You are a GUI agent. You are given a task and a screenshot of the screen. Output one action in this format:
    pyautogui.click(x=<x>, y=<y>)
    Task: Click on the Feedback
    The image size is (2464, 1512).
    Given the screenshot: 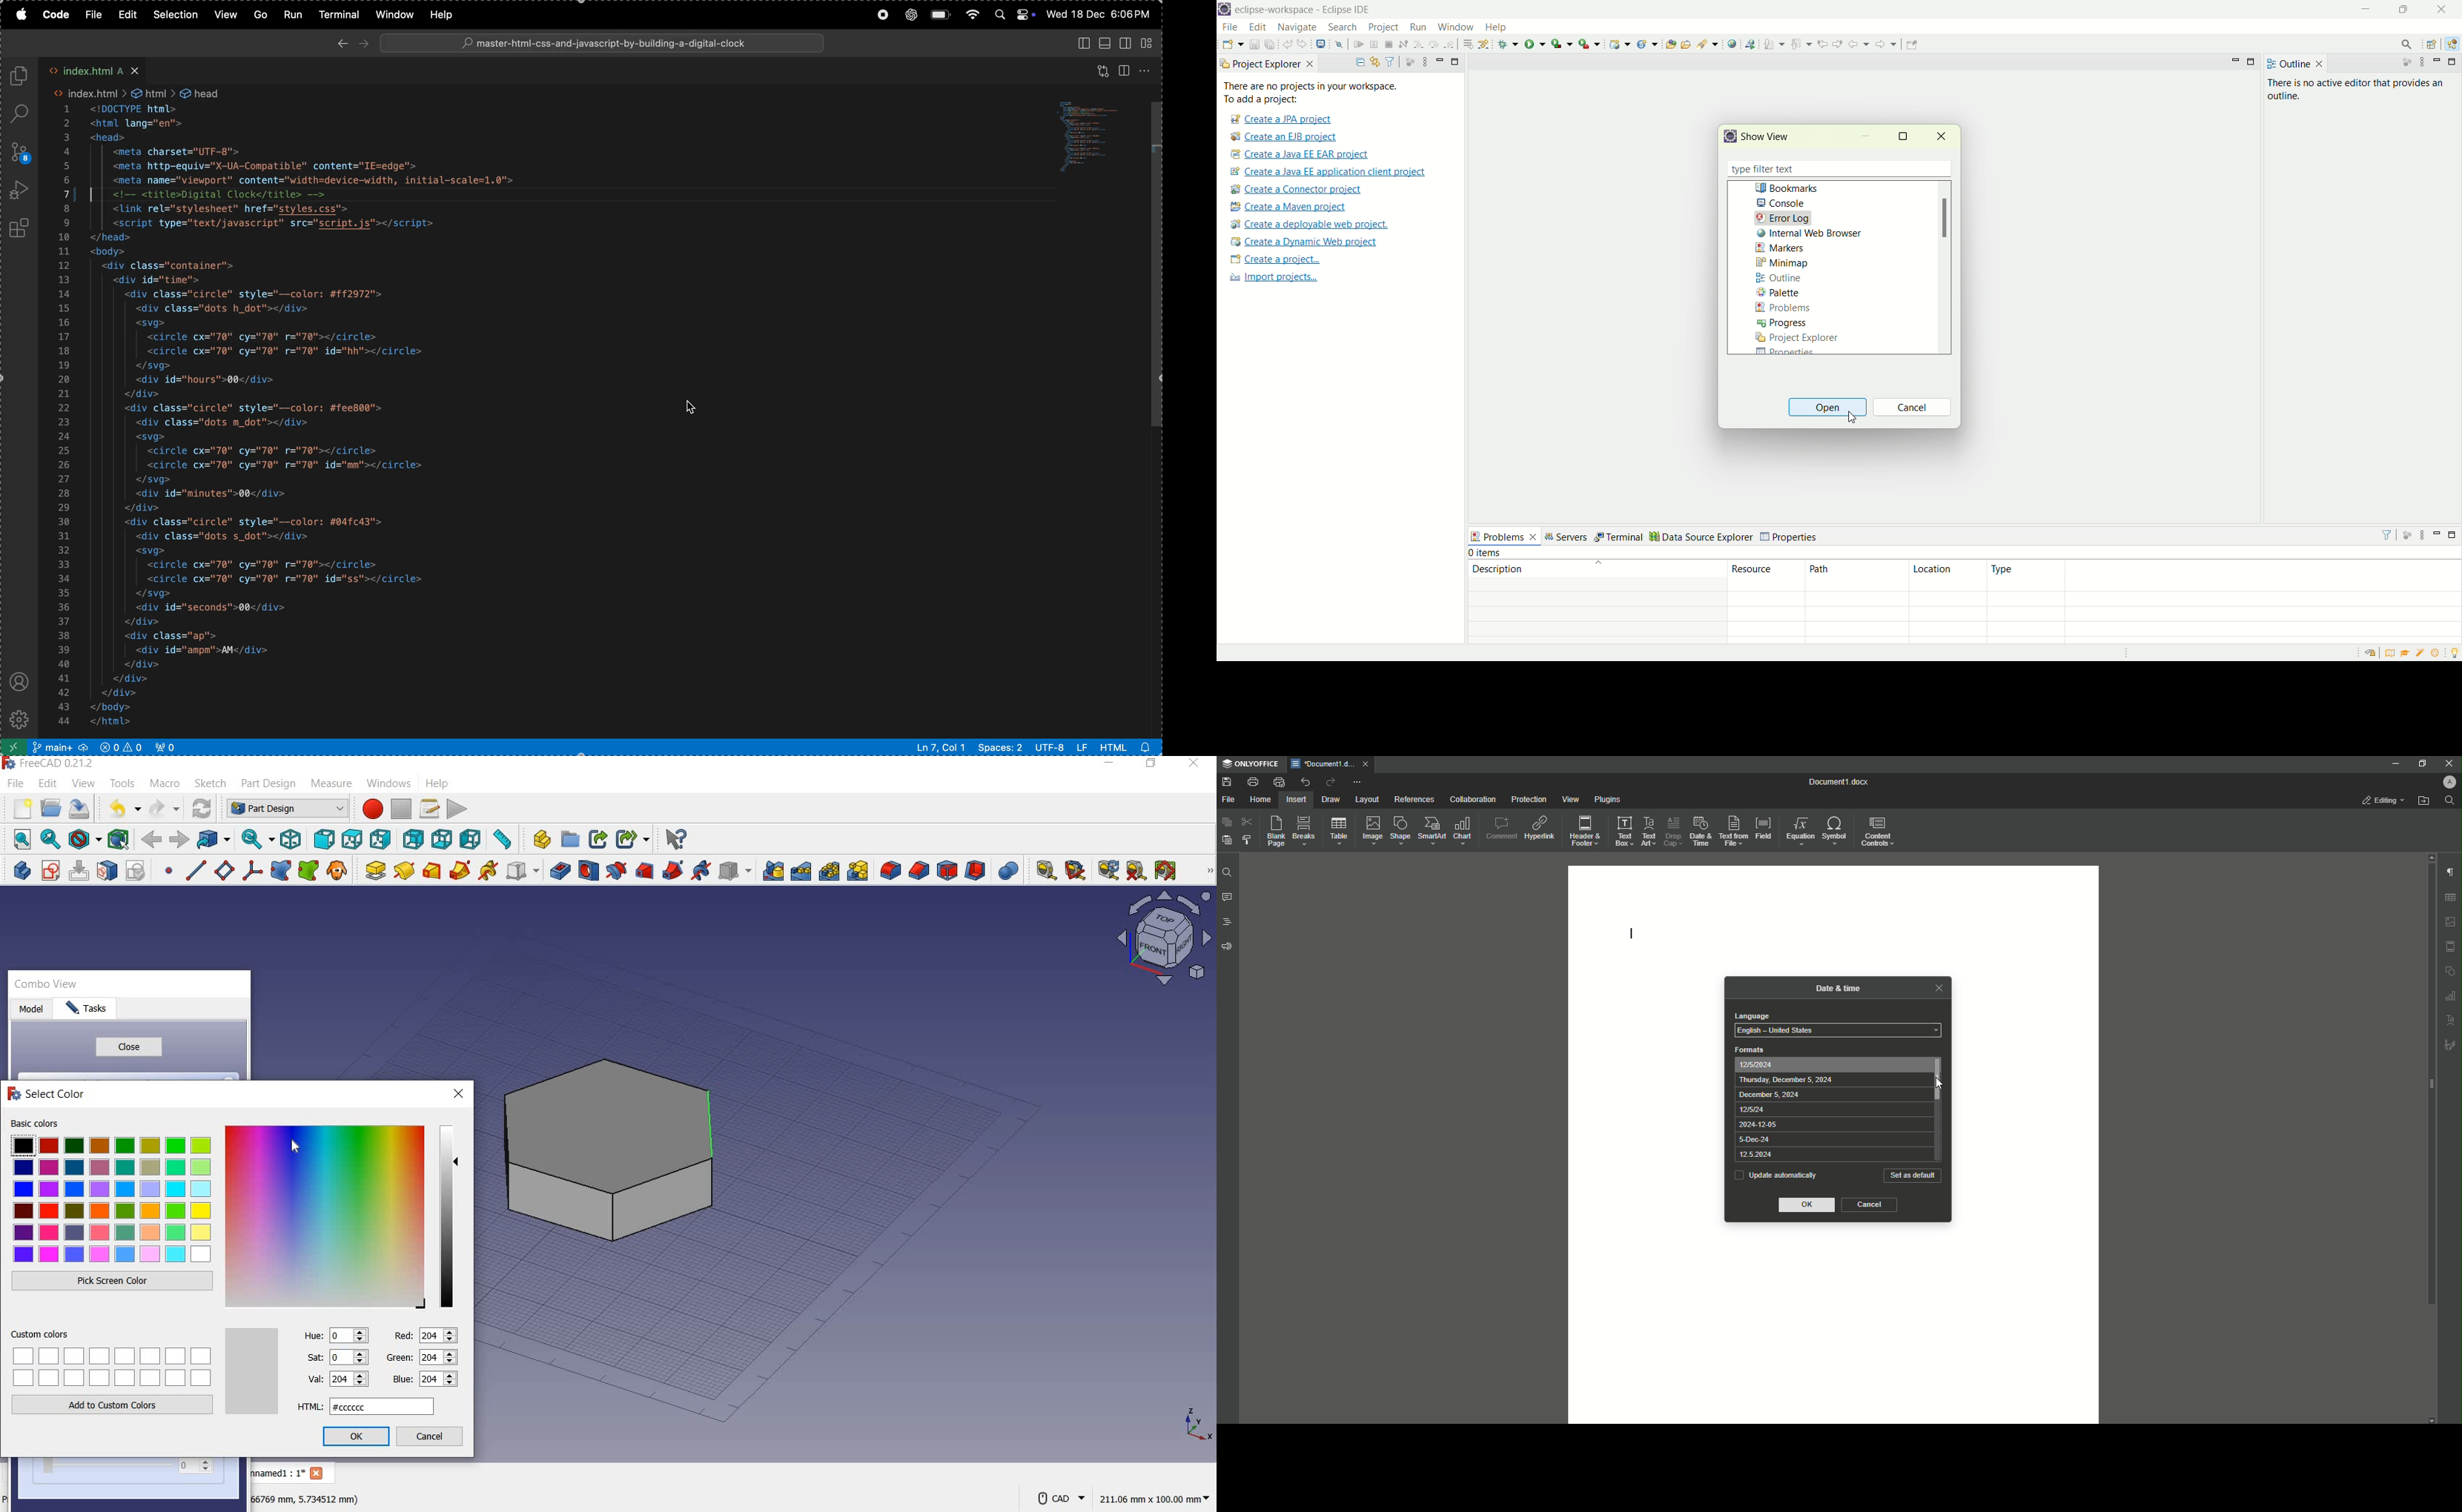 What is the action you would take?
    pyautogui.click(x=1228, y=946)
    